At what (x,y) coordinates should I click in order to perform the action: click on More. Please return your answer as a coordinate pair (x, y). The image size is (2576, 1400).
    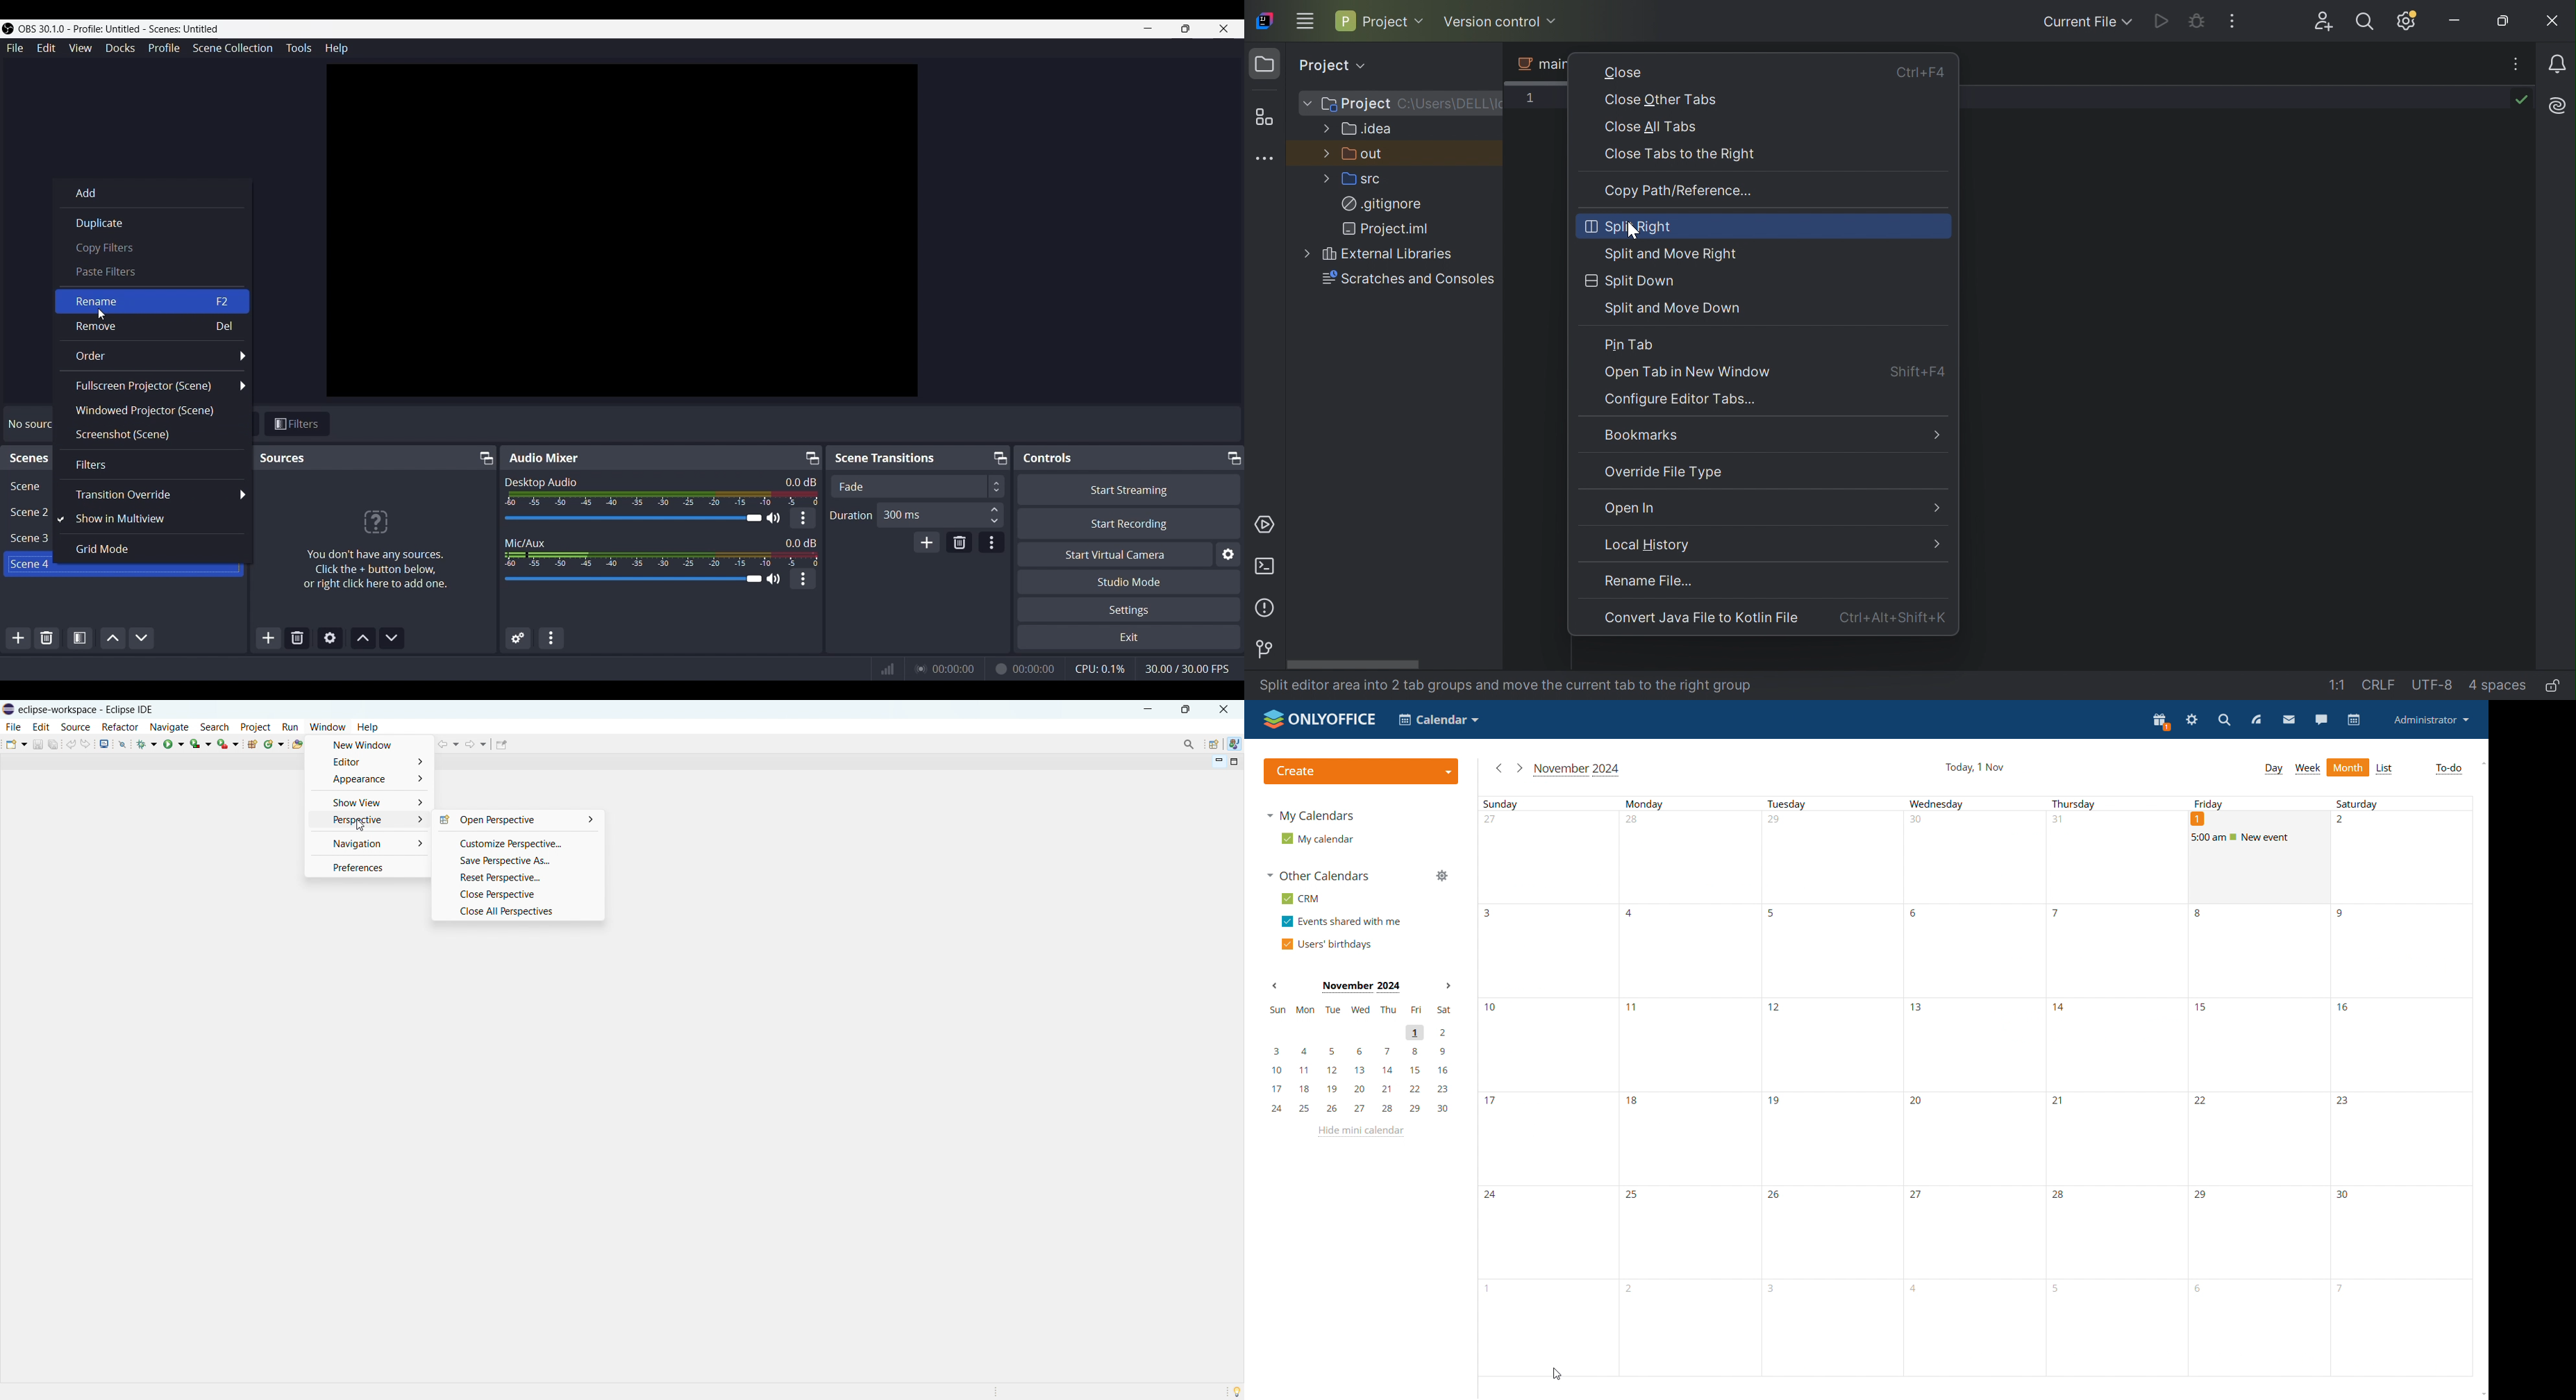
    Looking at the image, I should click on (1939, 544).